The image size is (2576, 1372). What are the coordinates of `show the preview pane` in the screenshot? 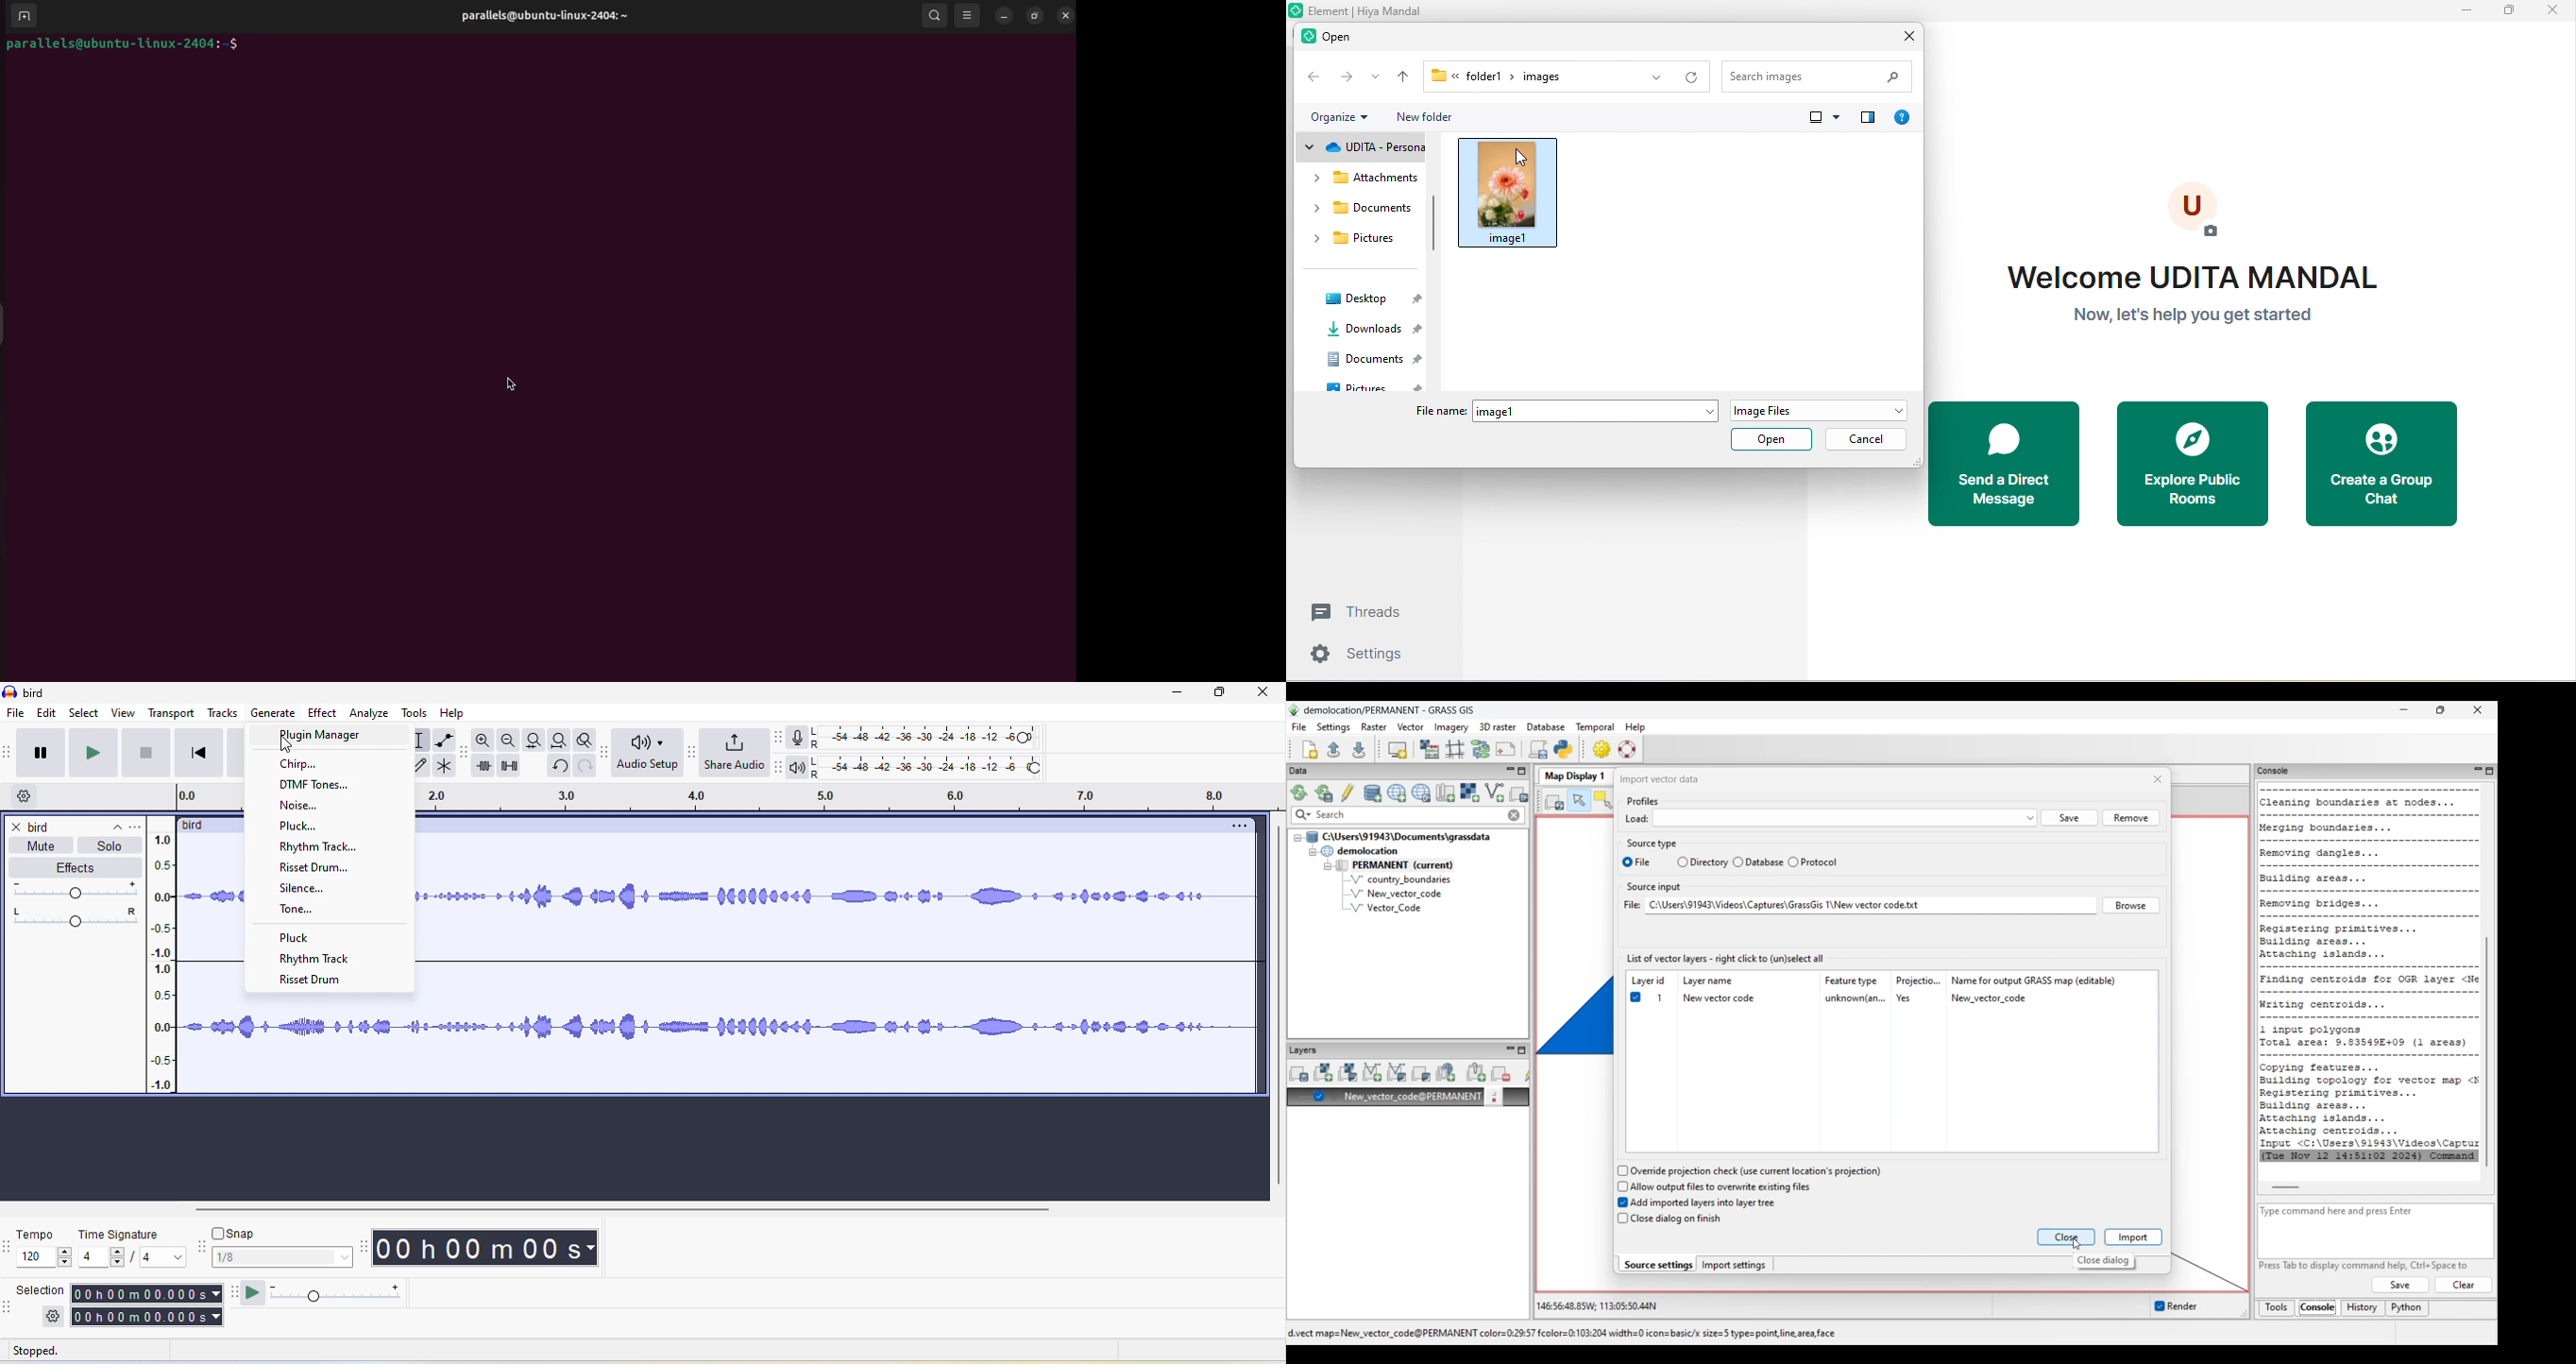 It's located at (1870, 117).